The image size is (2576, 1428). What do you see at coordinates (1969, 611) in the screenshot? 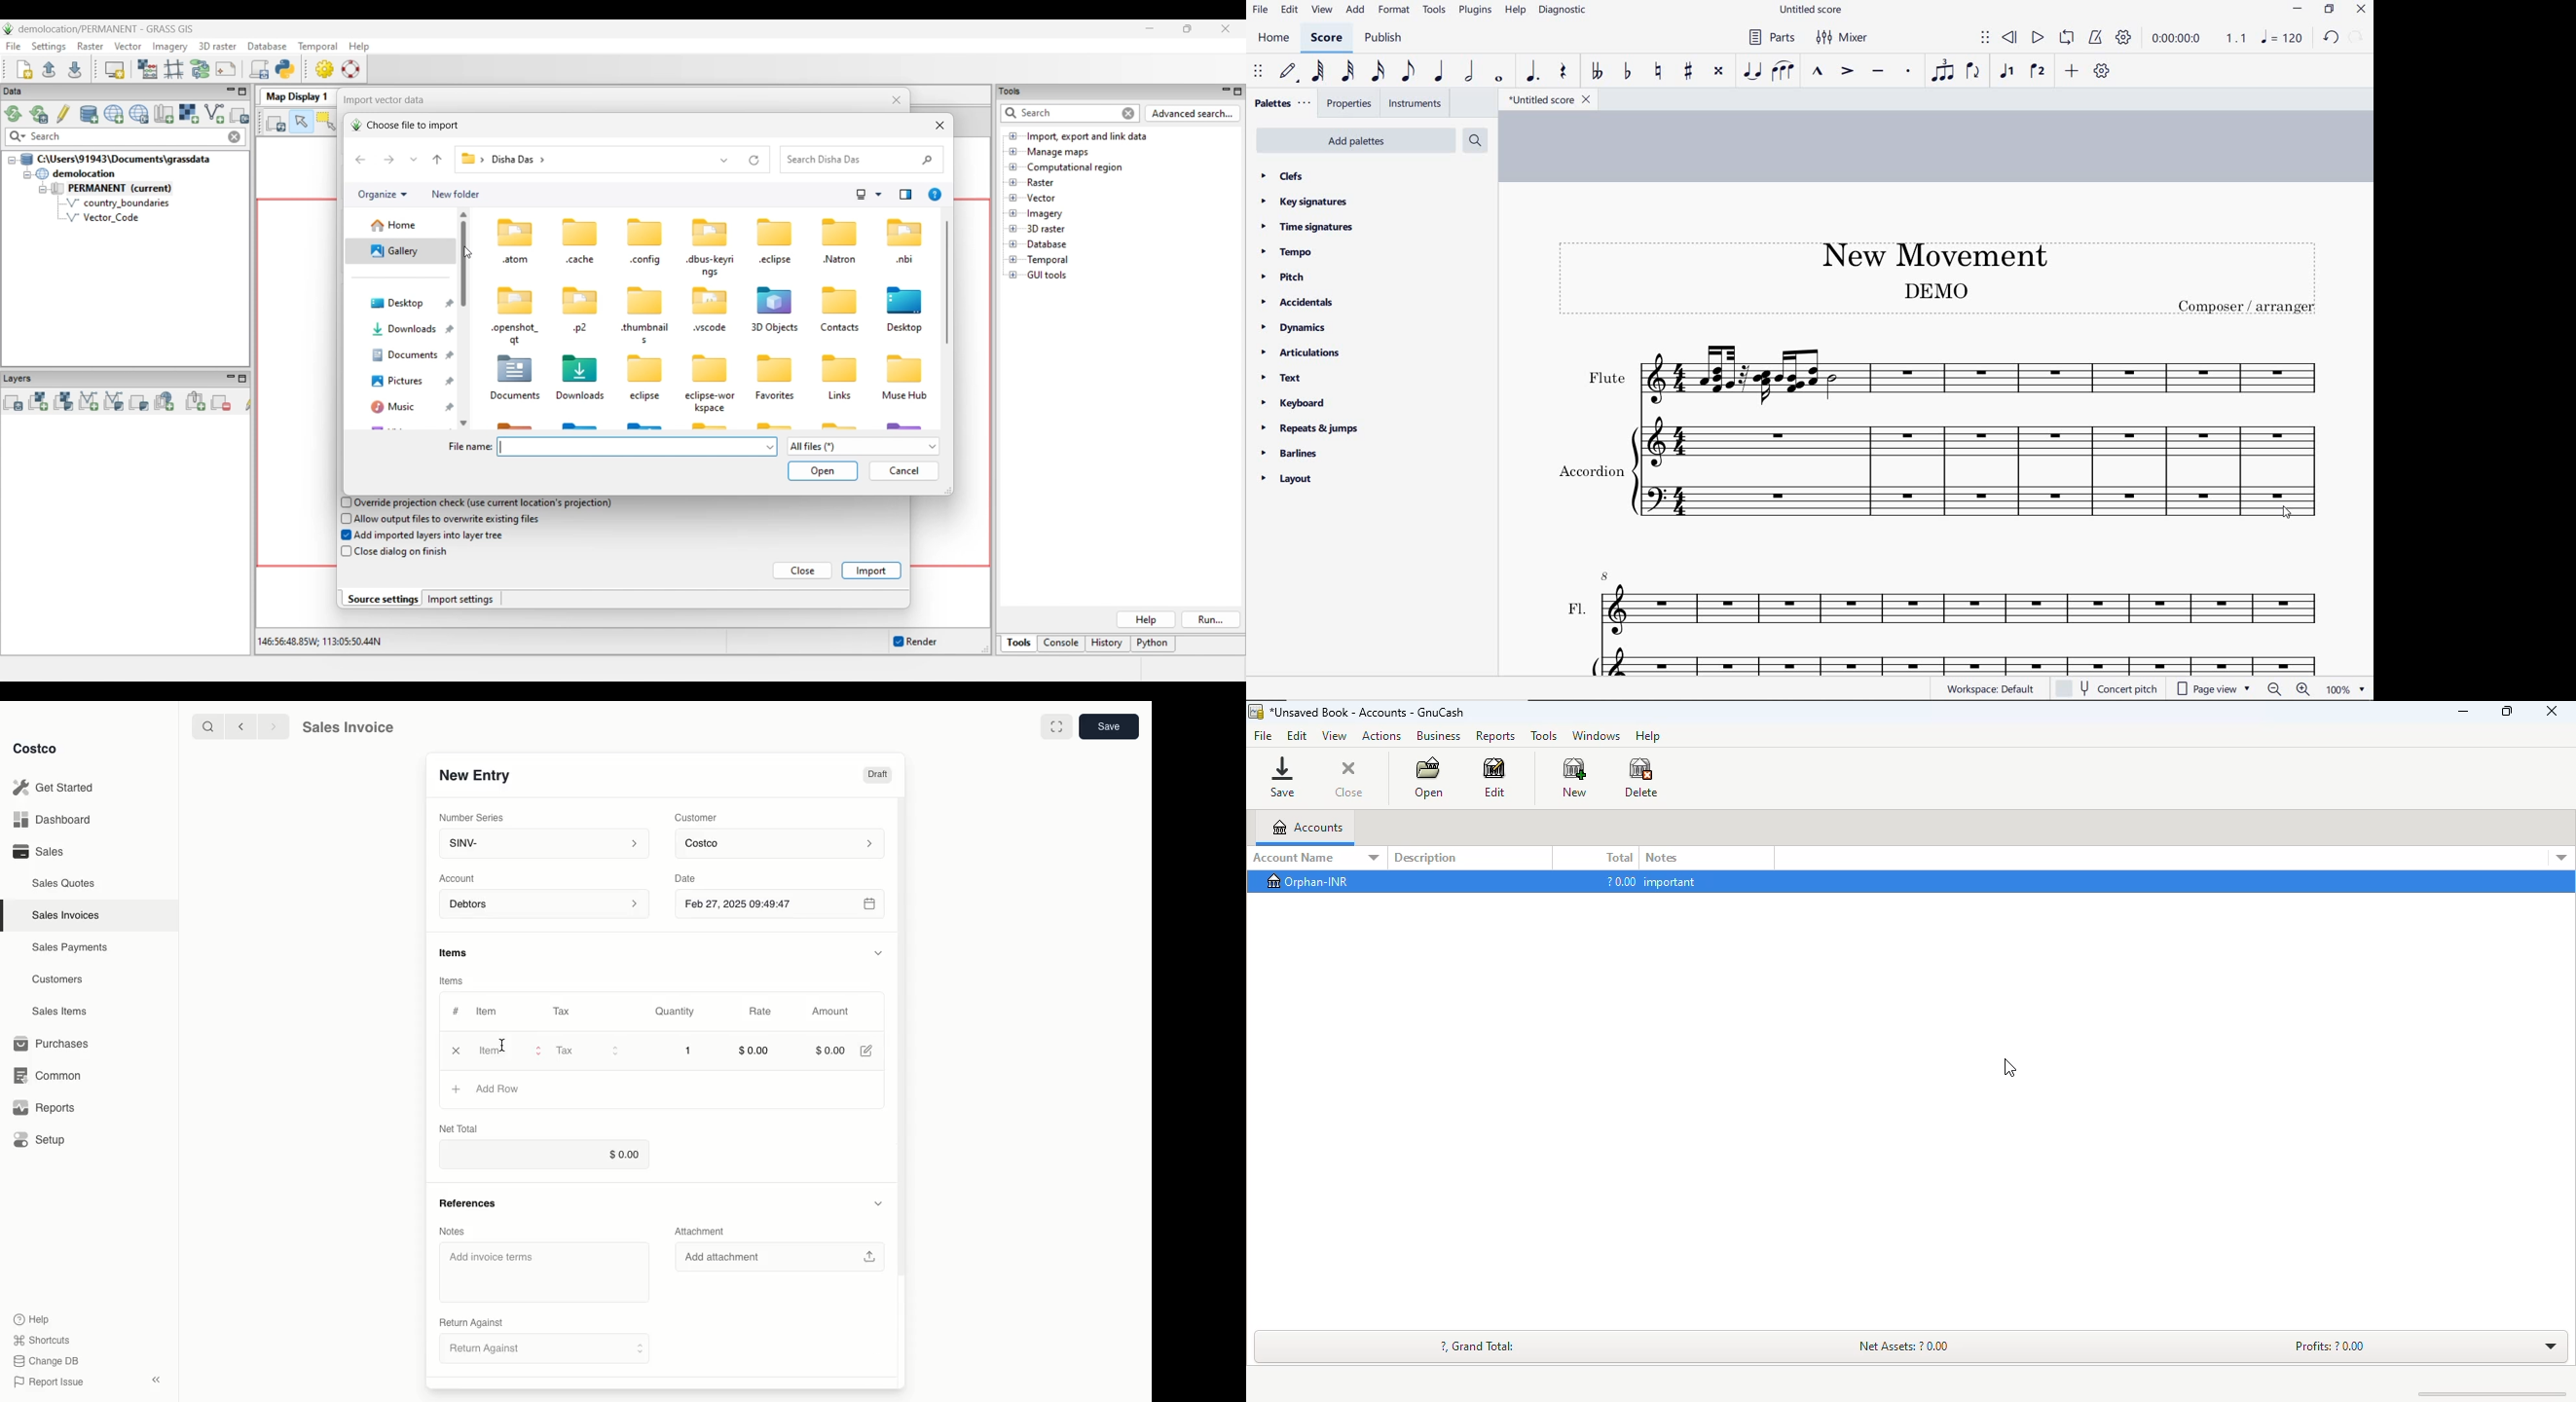
I see `FL` at bounding box center [1969, 611].